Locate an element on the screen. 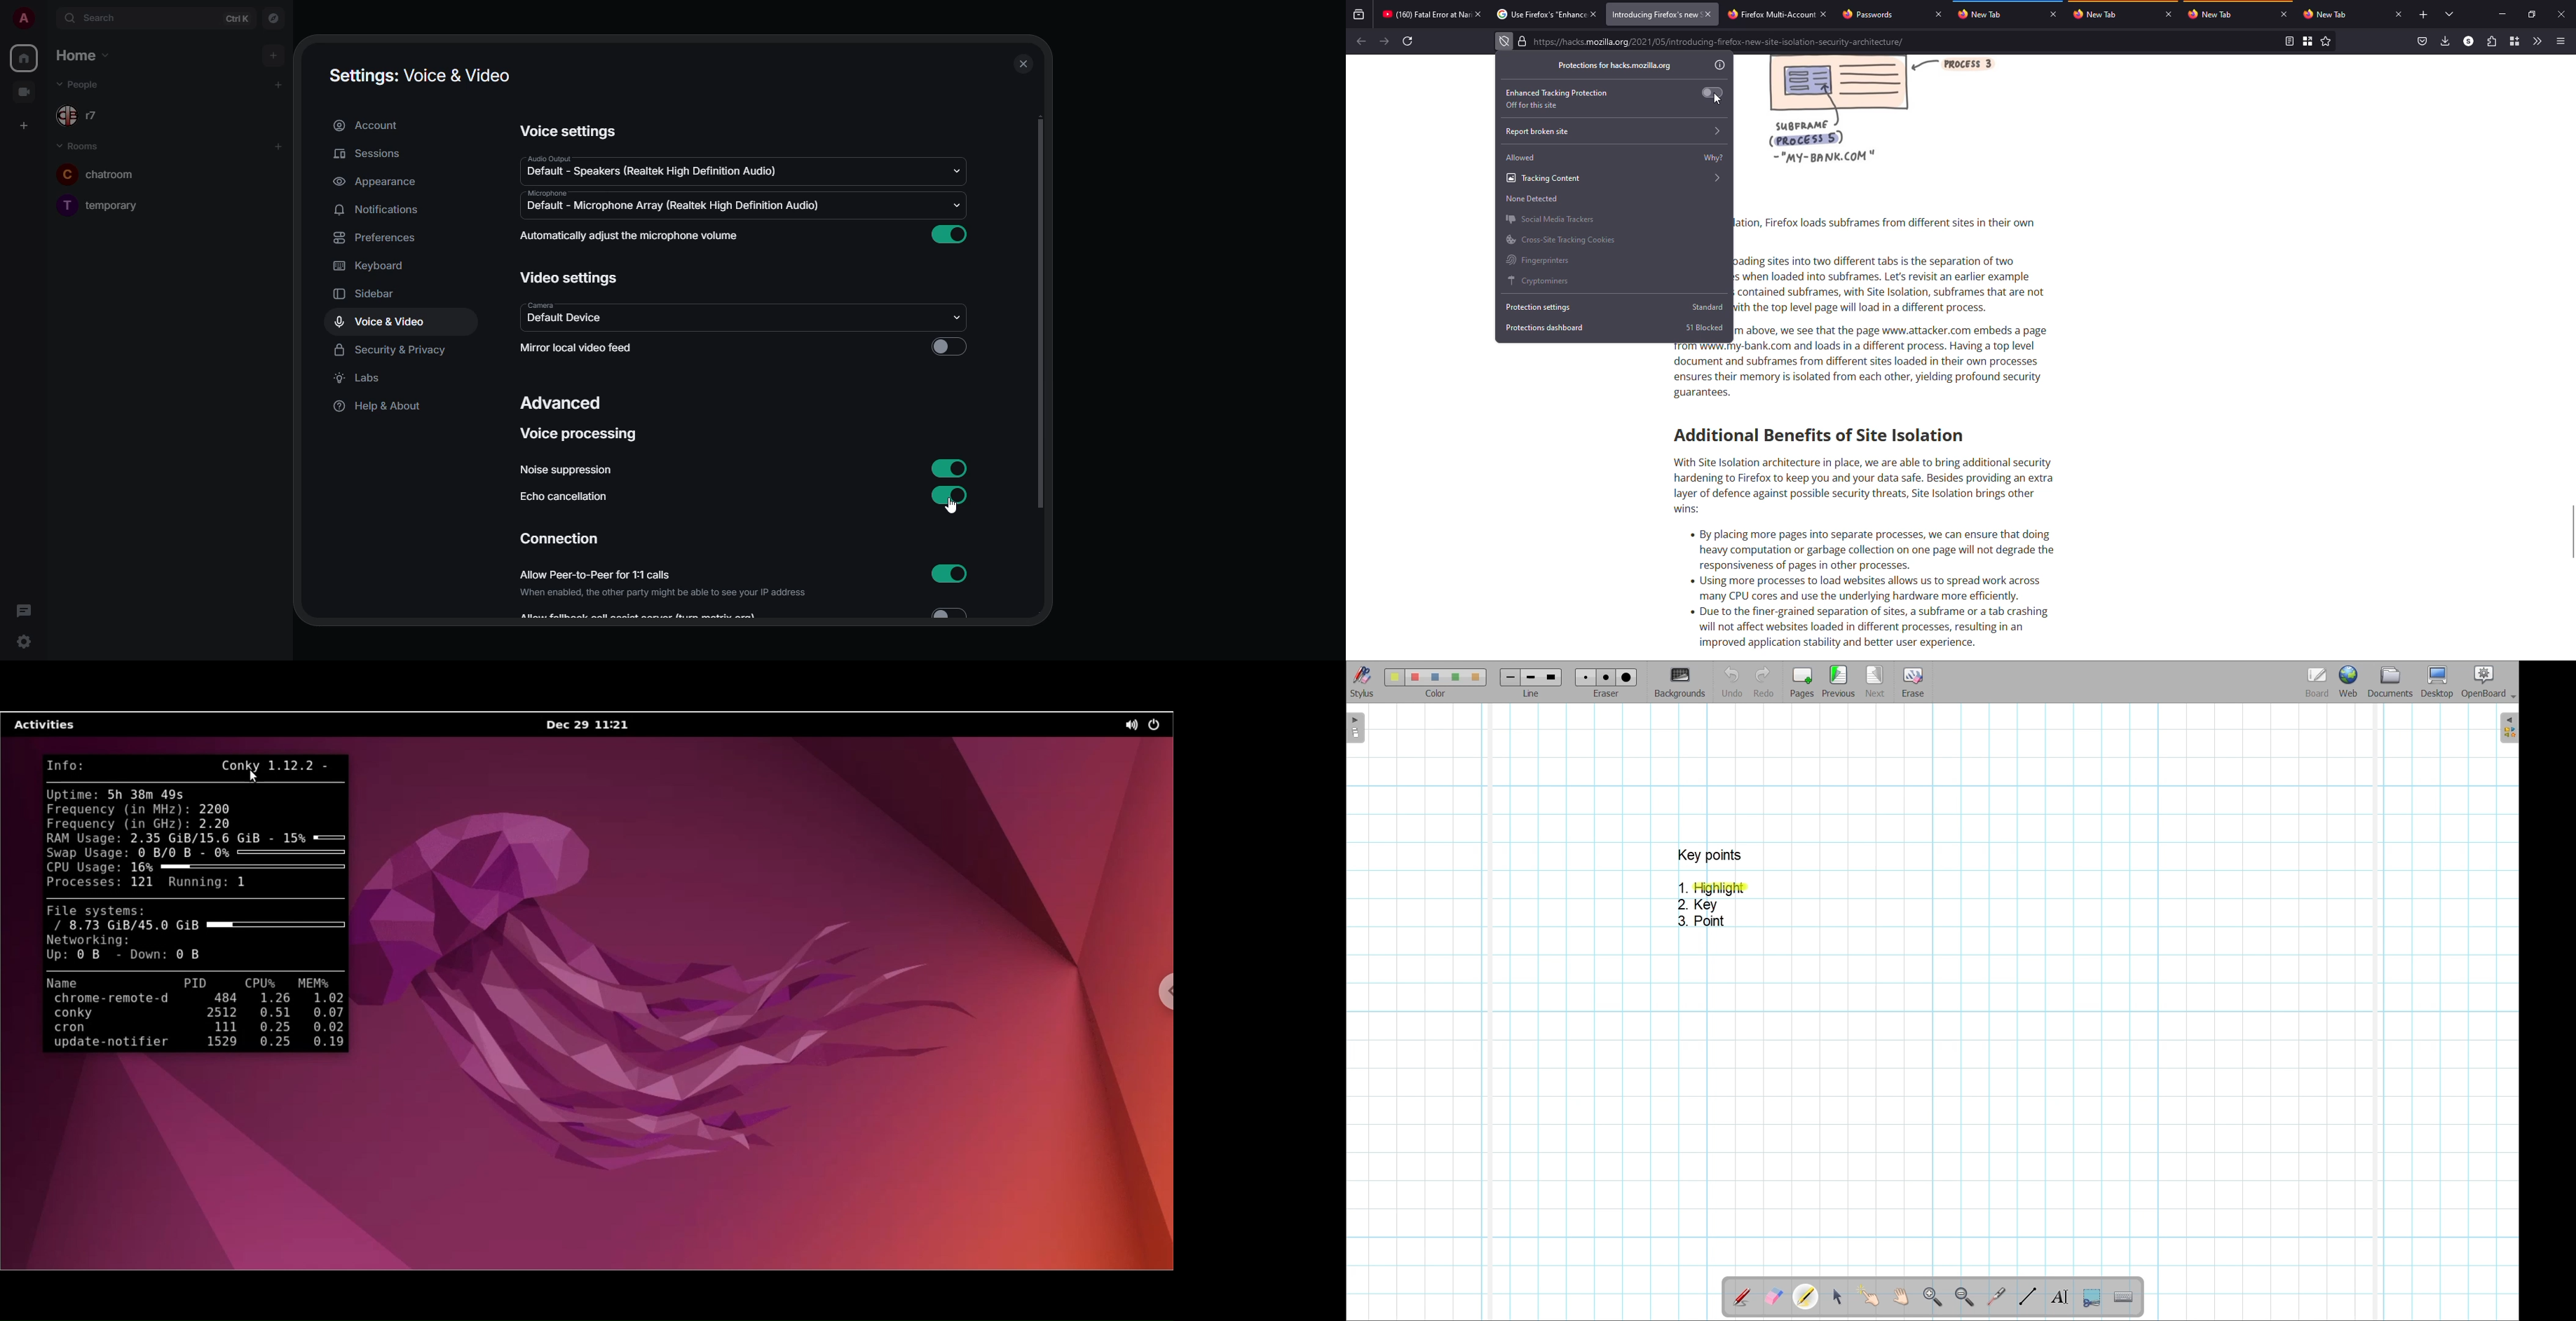 This screenshot has width=2576, height=1344. noise suppression is located at coordinates (564, 470).